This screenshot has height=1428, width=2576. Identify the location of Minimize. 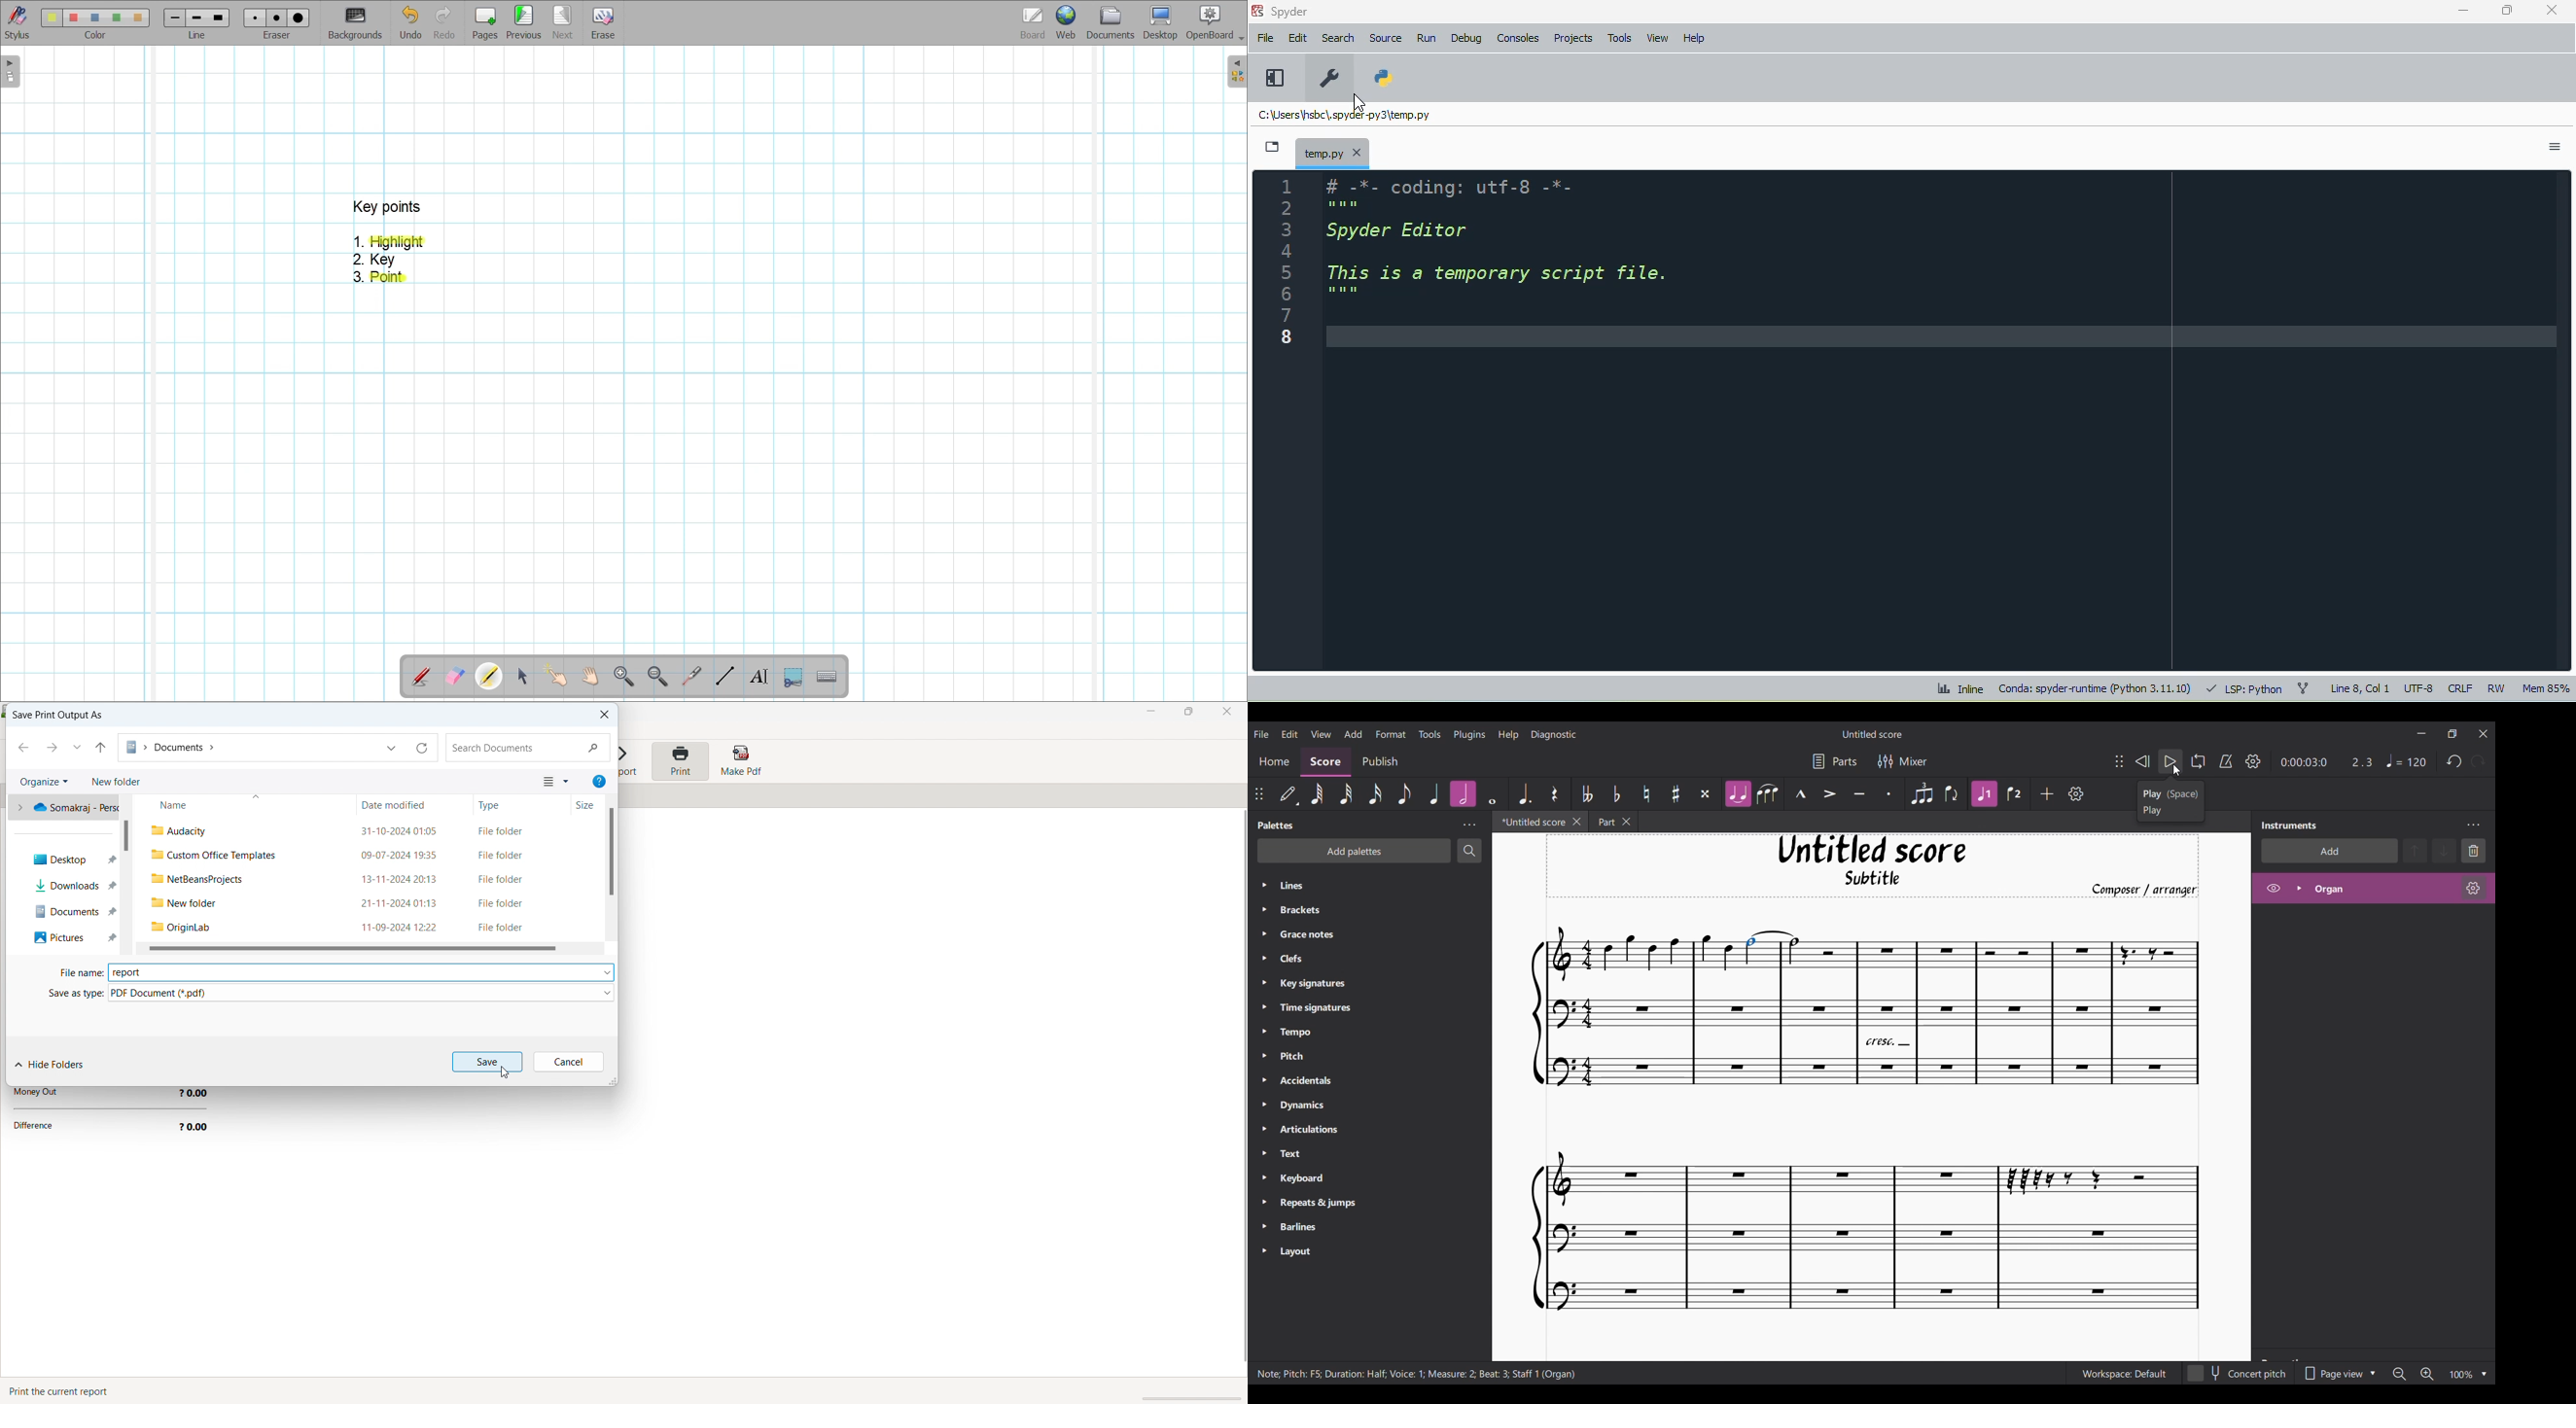
(2423, 733).